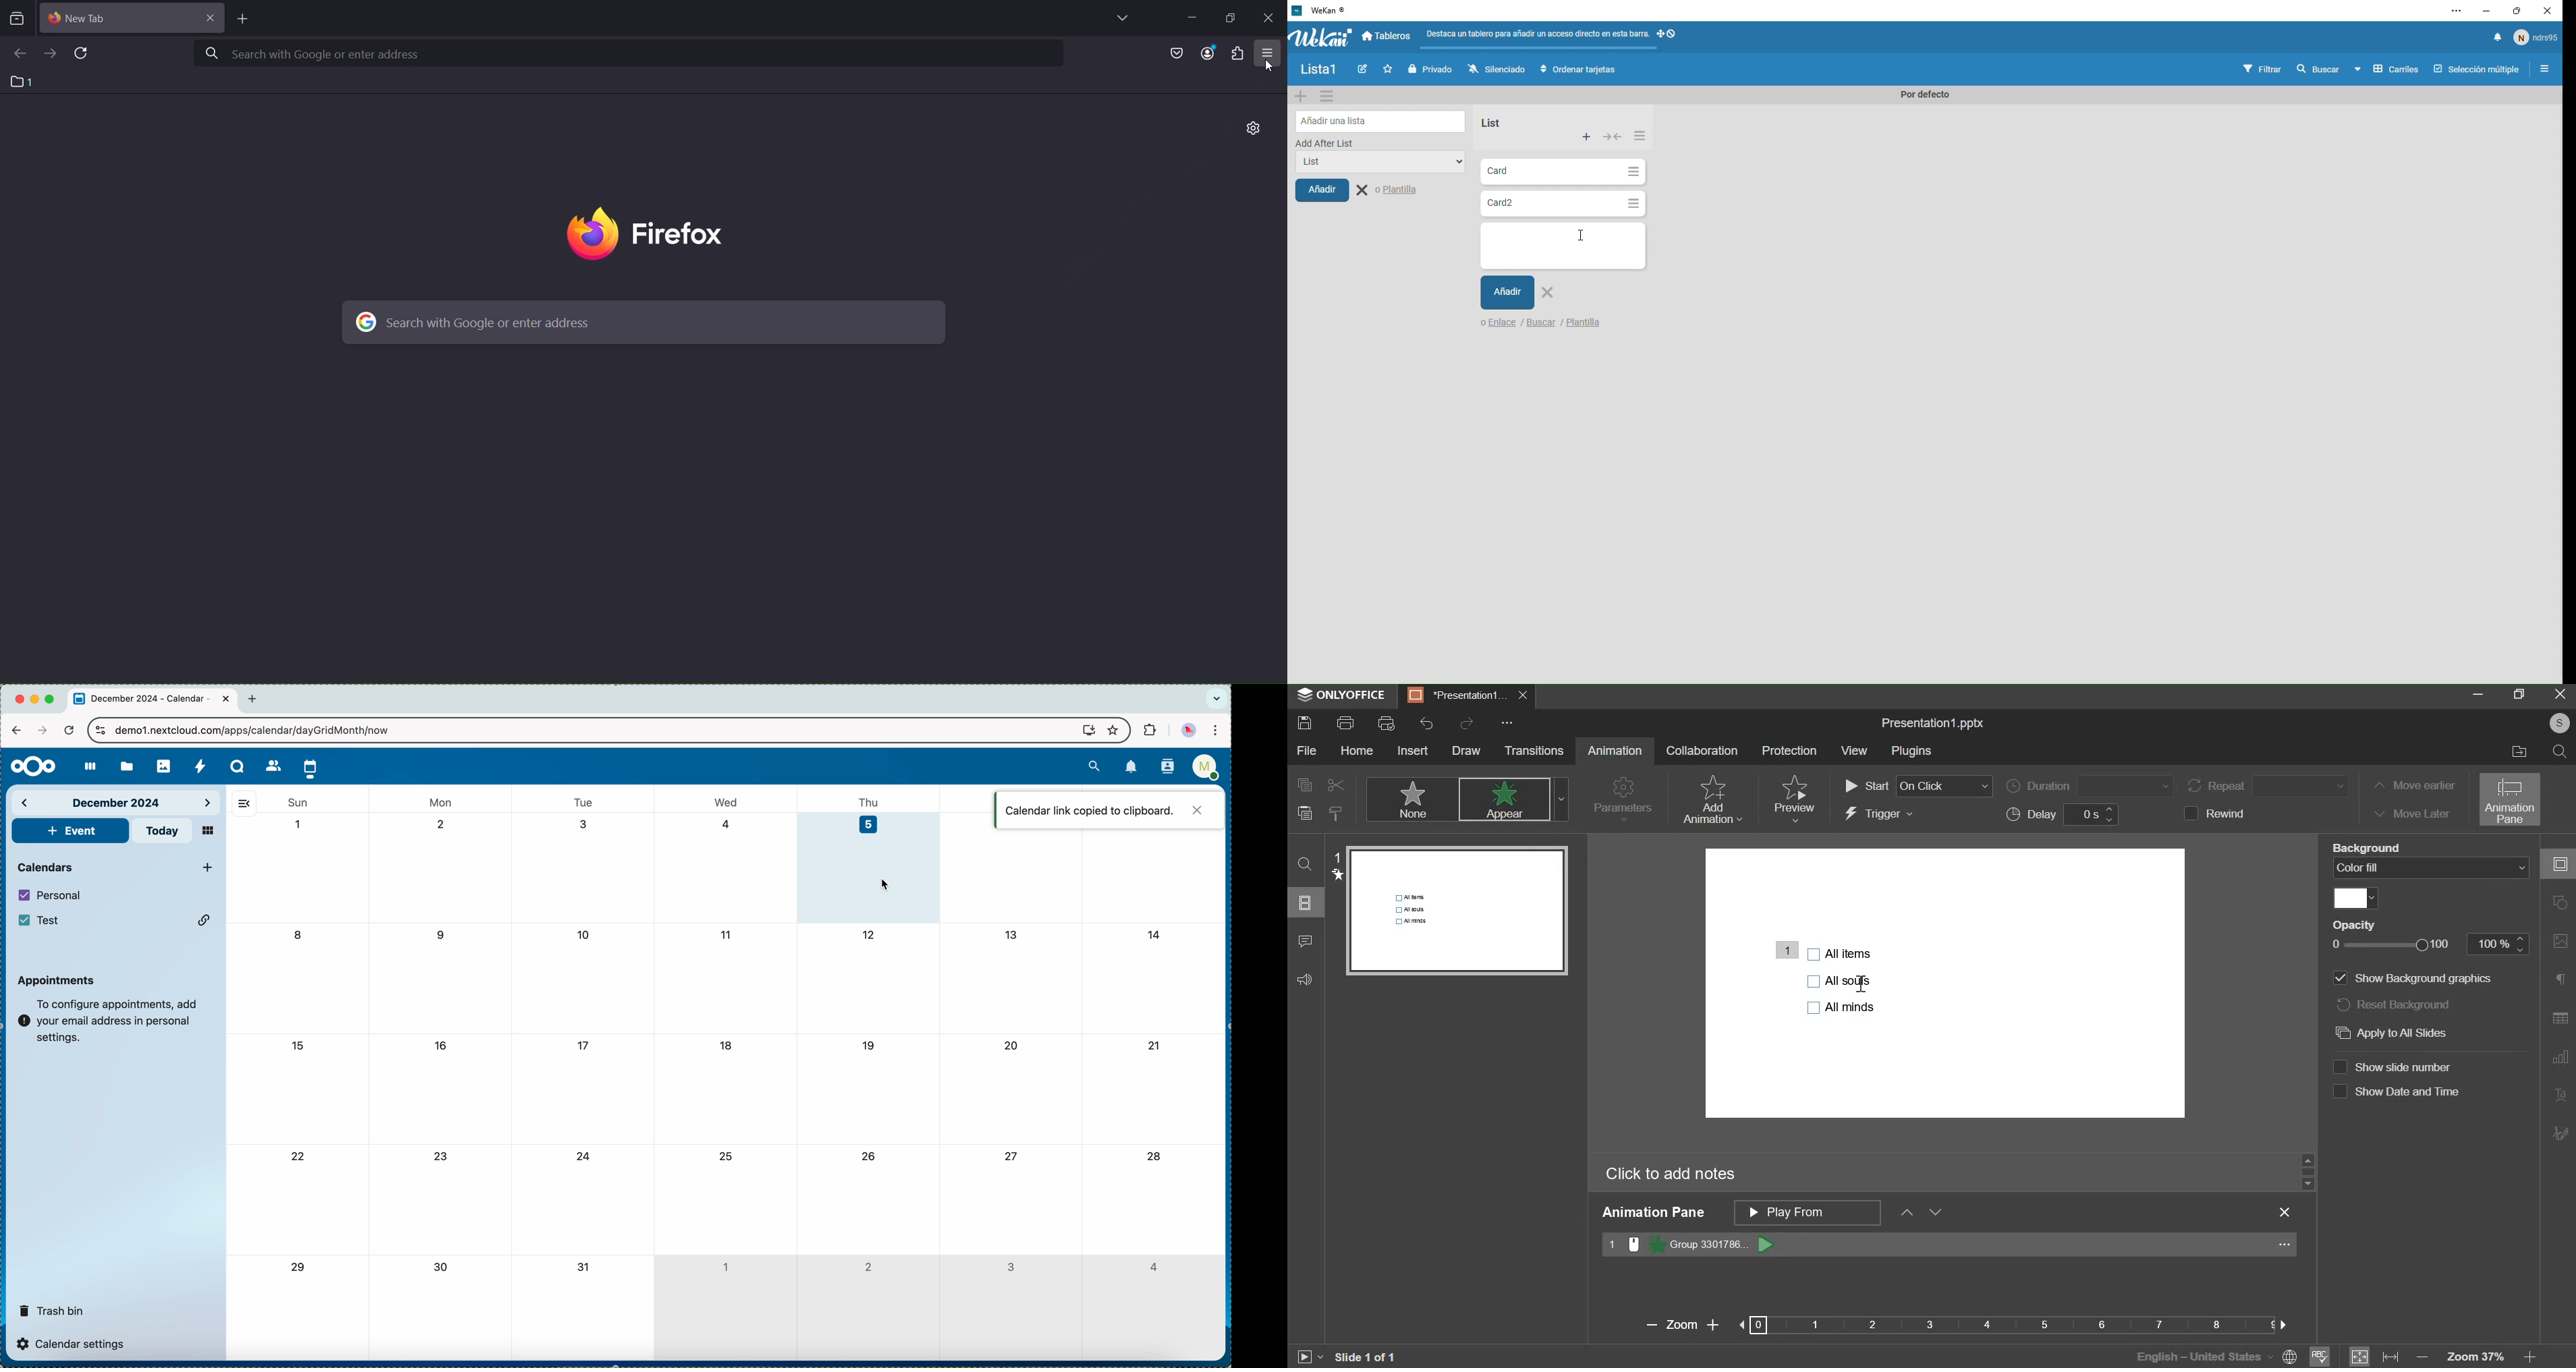  I want to click on refresh the page, so click(69, 729).